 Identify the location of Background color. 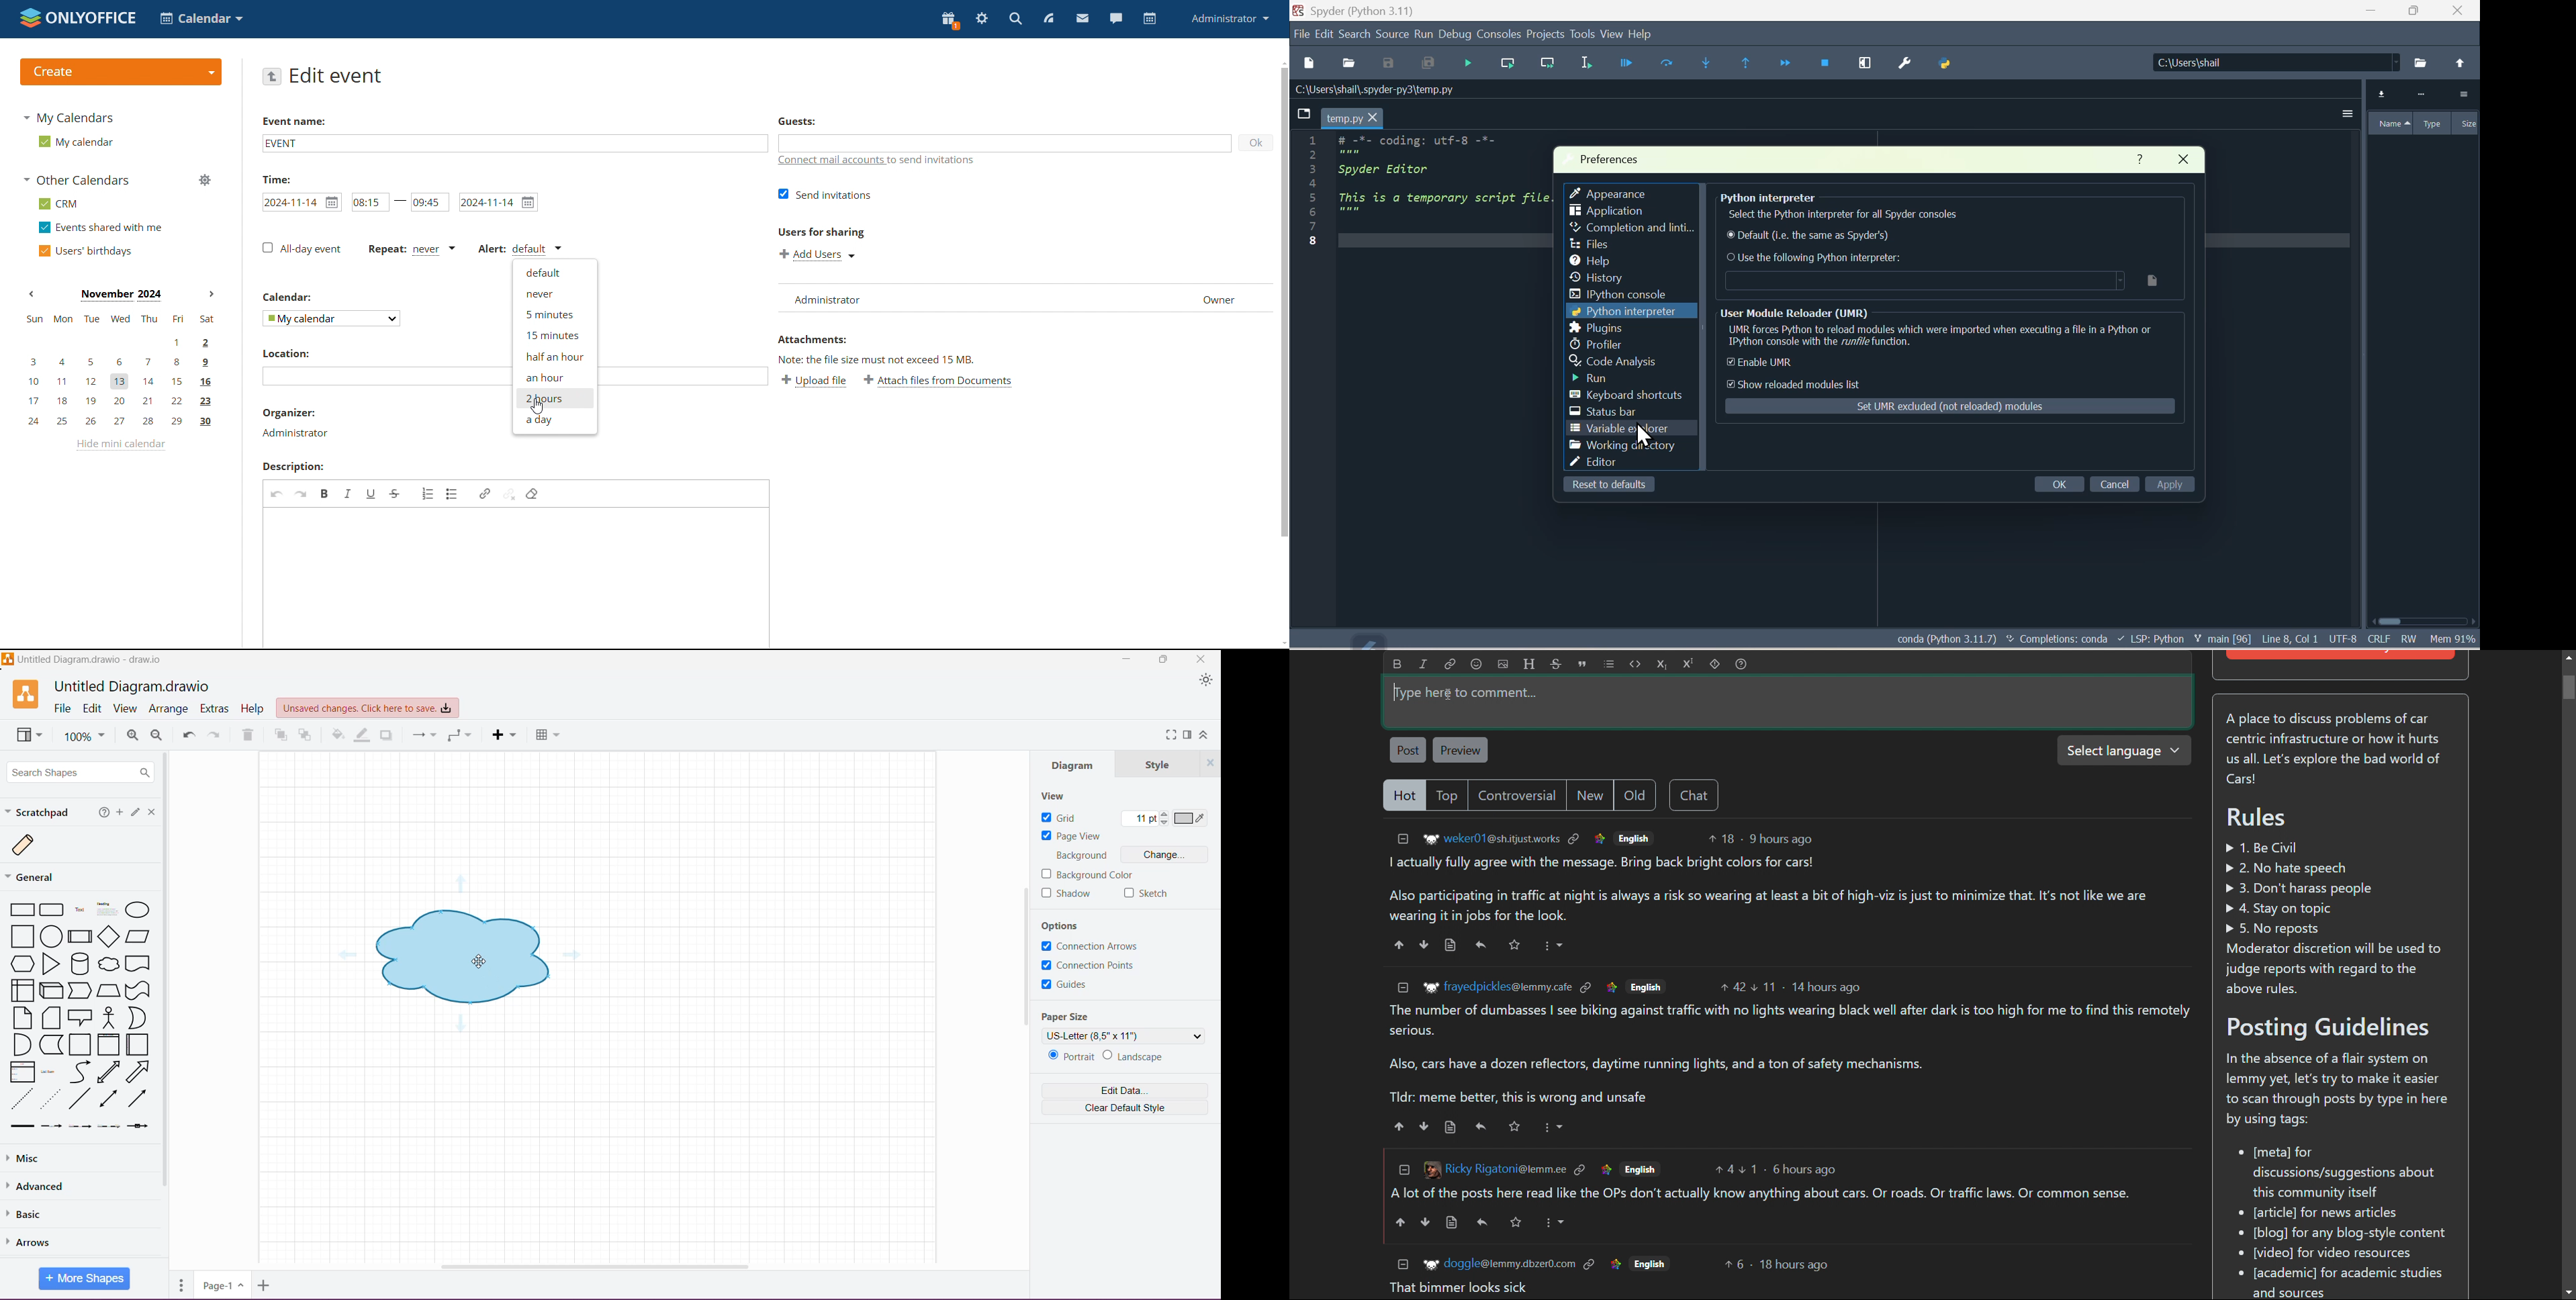
(1088, 874).